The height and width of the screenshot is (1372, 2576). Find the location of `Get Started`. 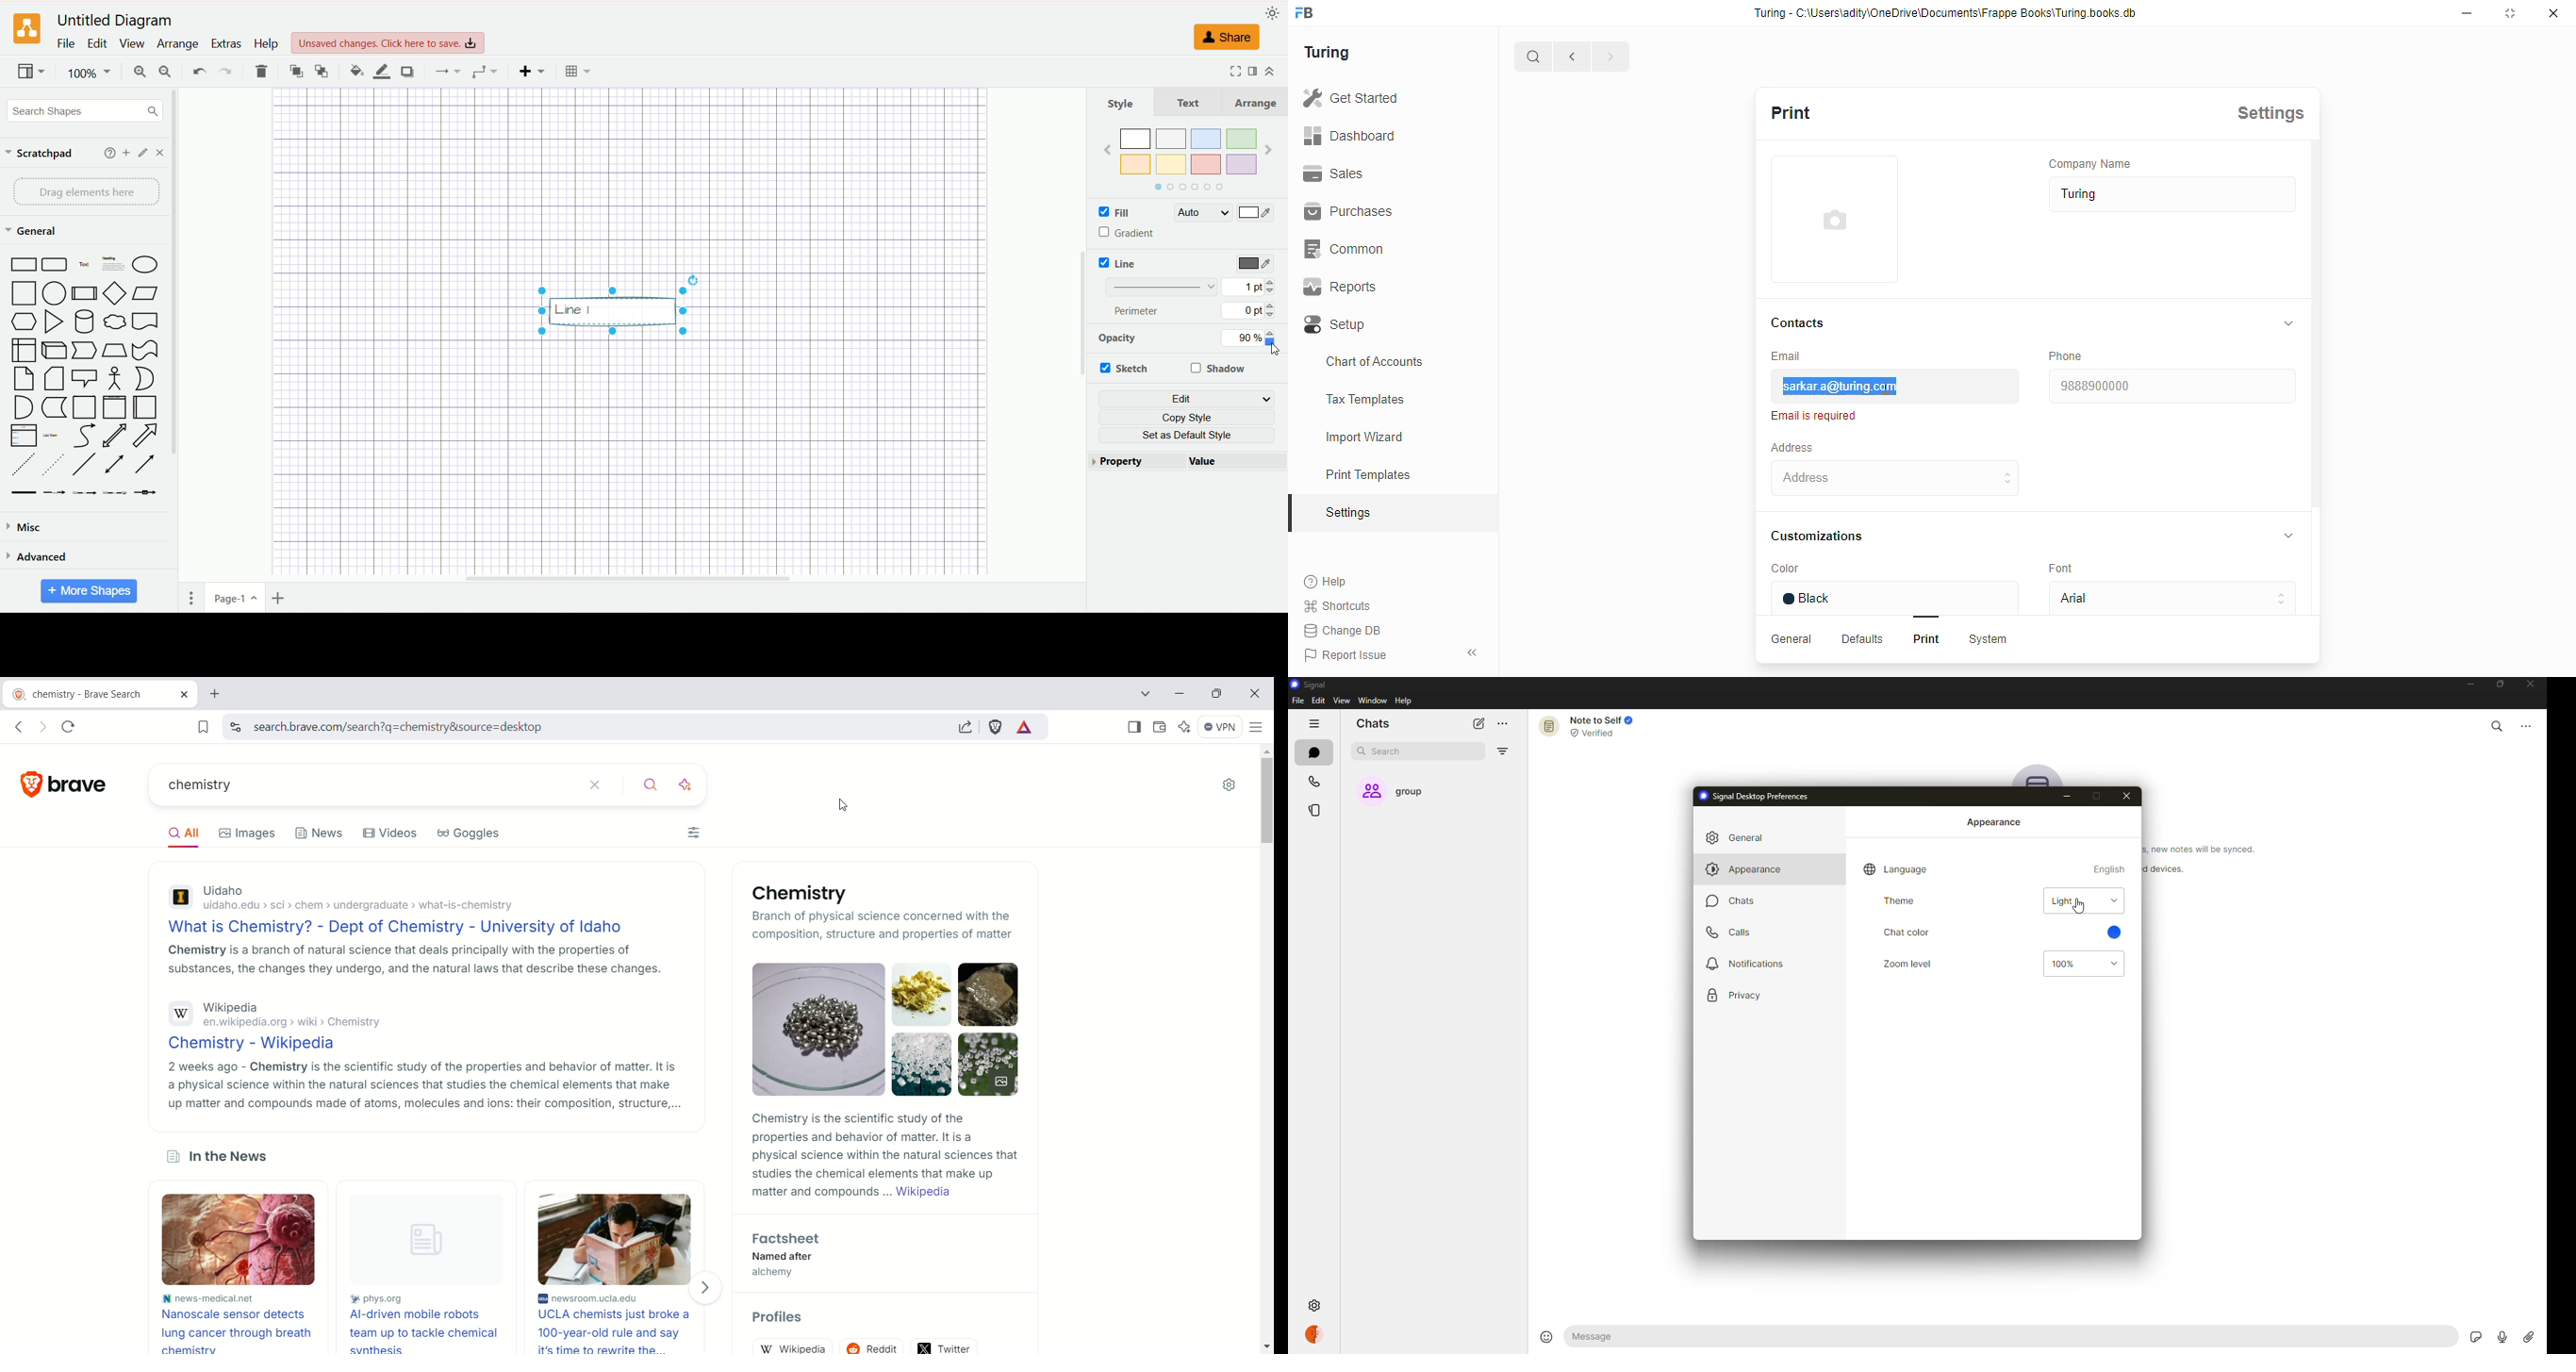

Get Started is located at coordinates (1351, 95).